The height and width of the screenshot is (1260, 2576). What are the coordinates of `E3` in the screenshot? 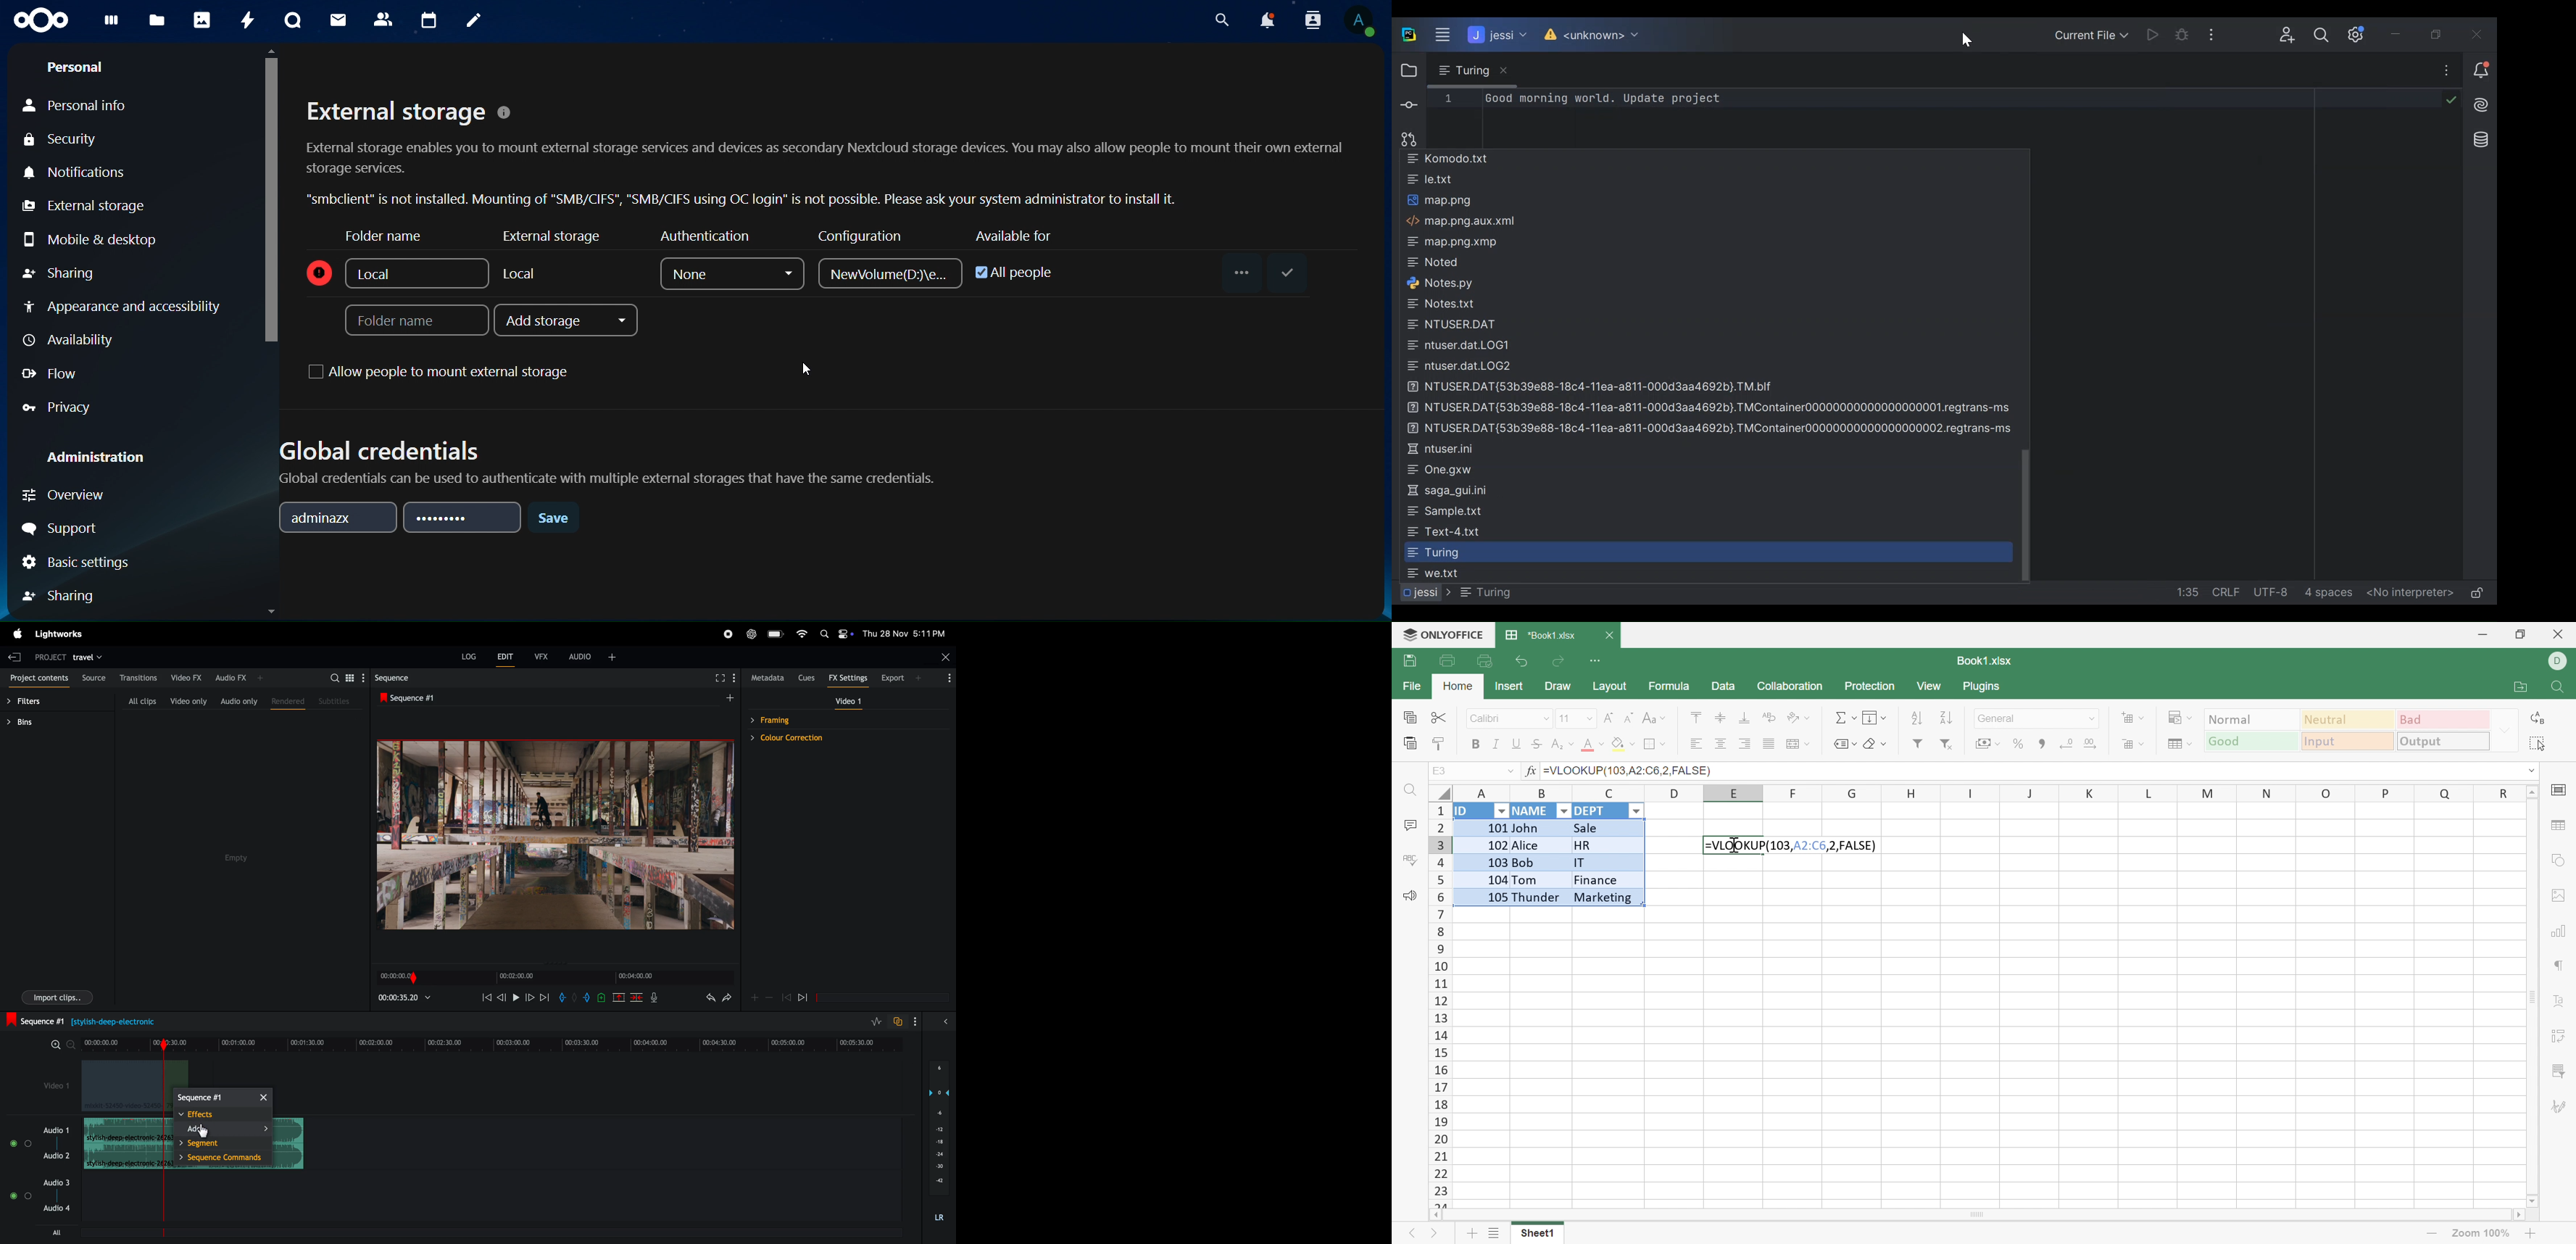 It's located at (1435, 769).